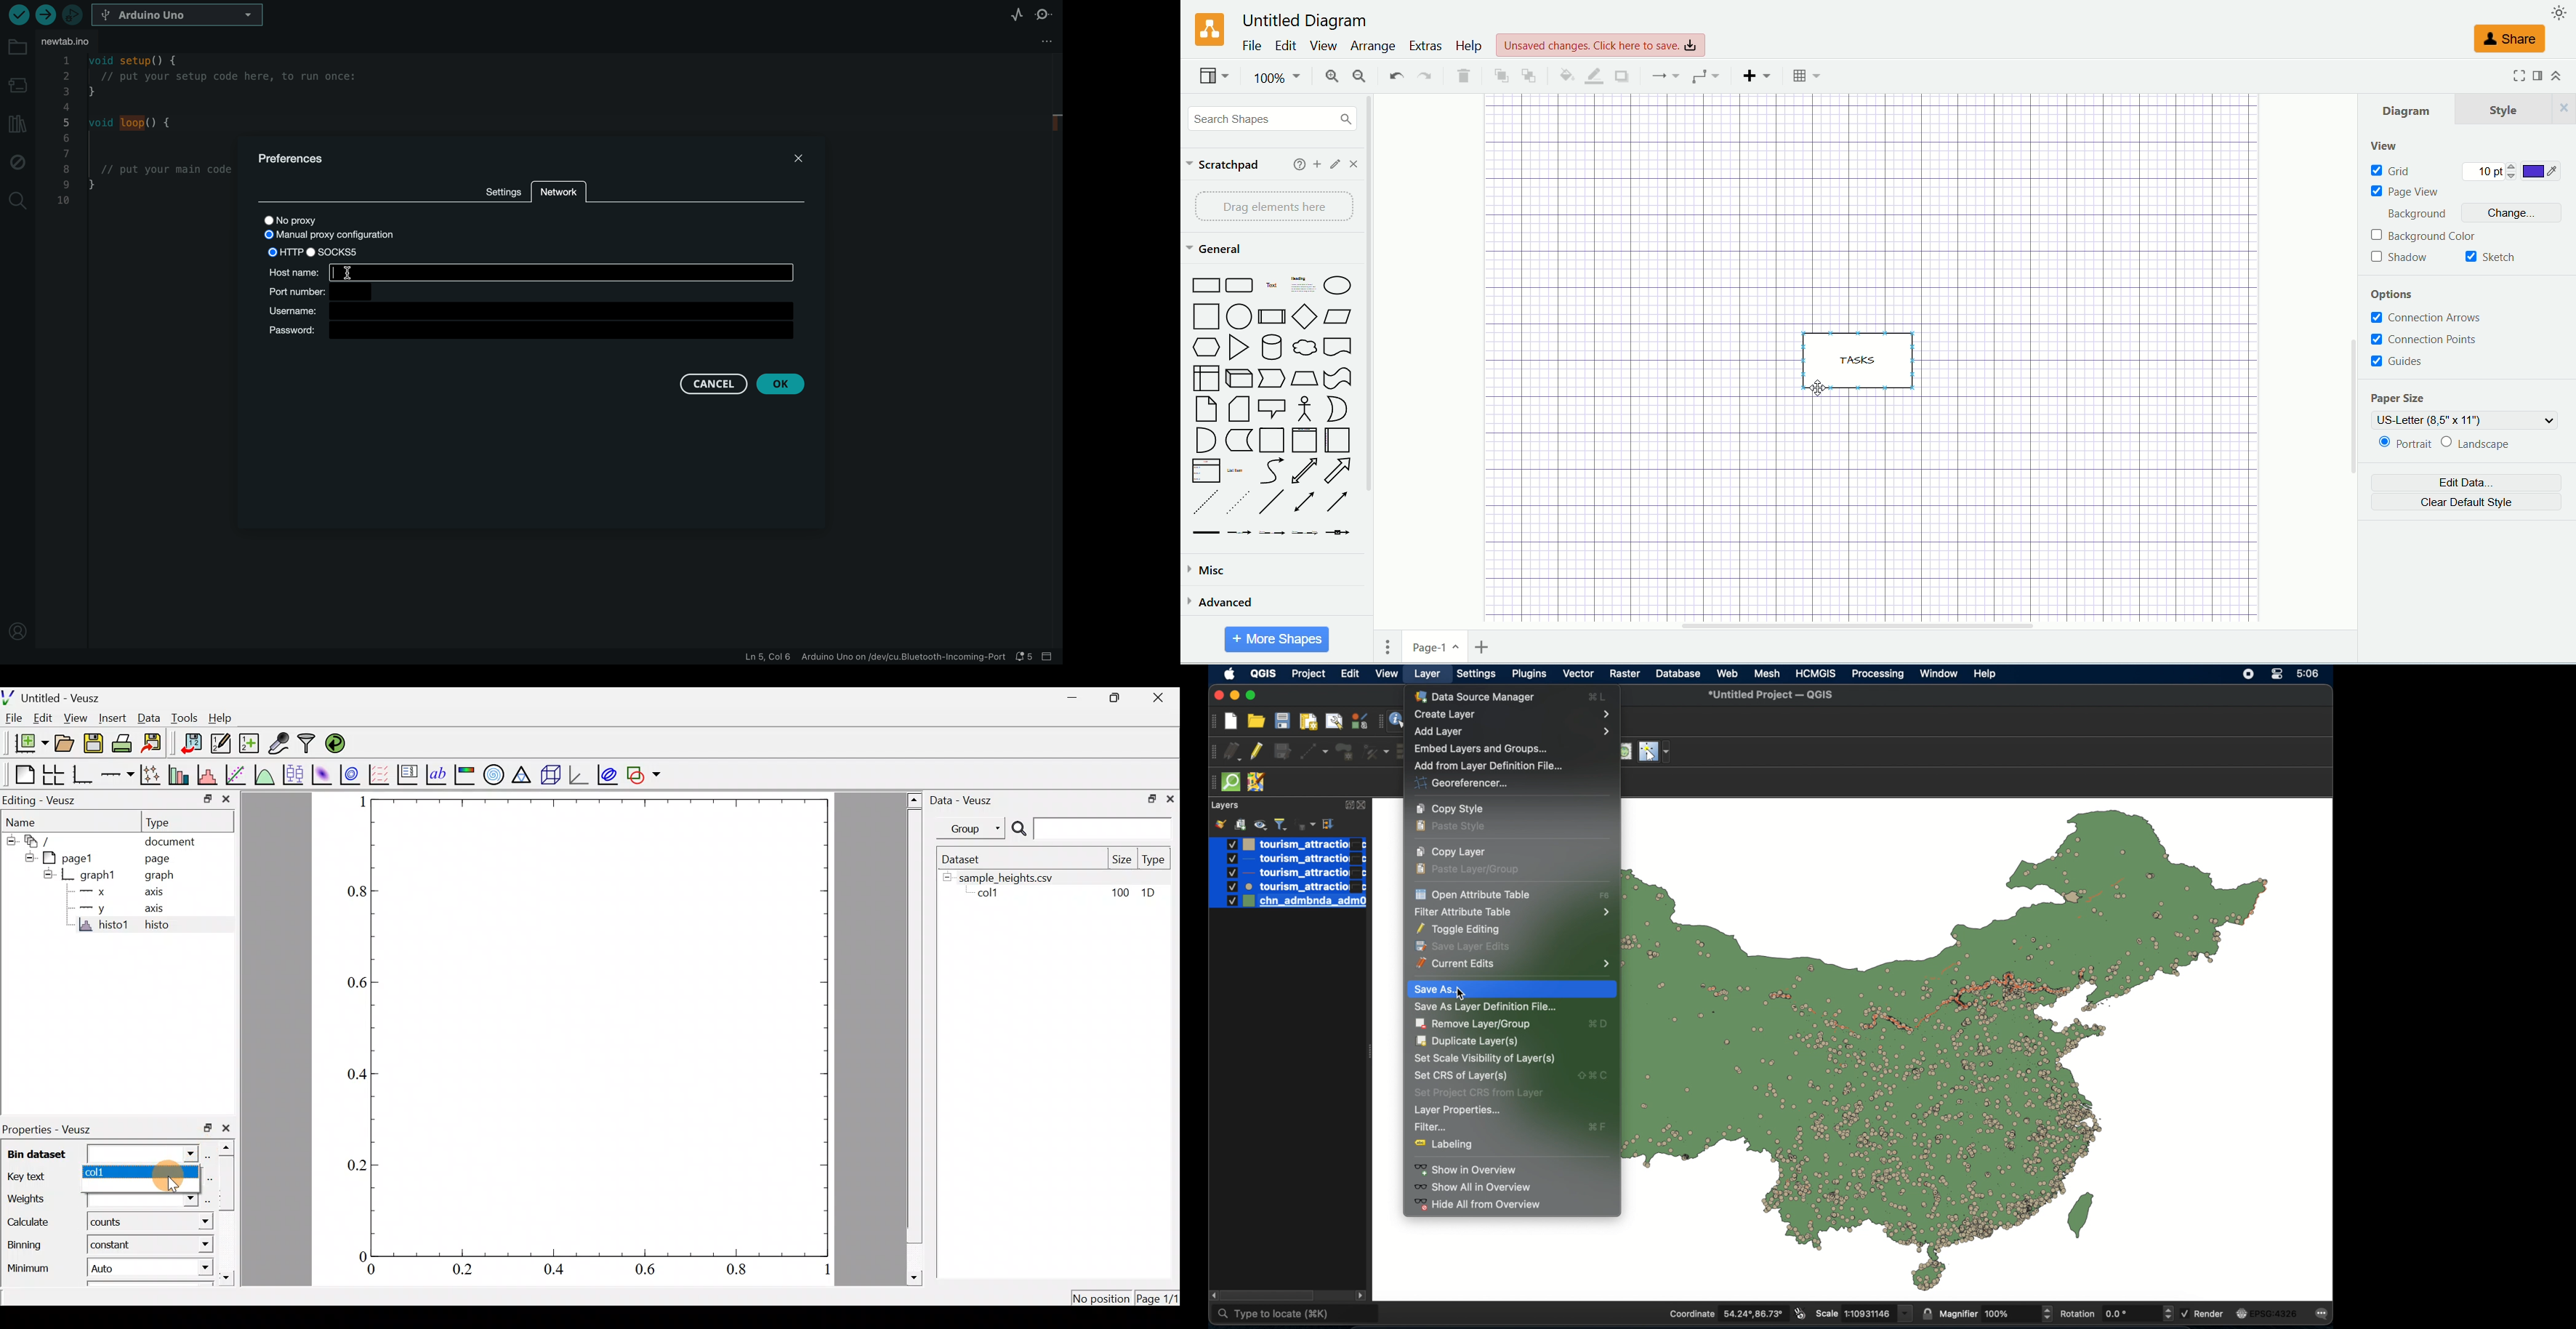 The width and height of the screenshot is (2576, 1344). What do you see at coordinates (1513, 732) in the screenshot?
I see `add layer menu` at bounding box center [1513, 732].